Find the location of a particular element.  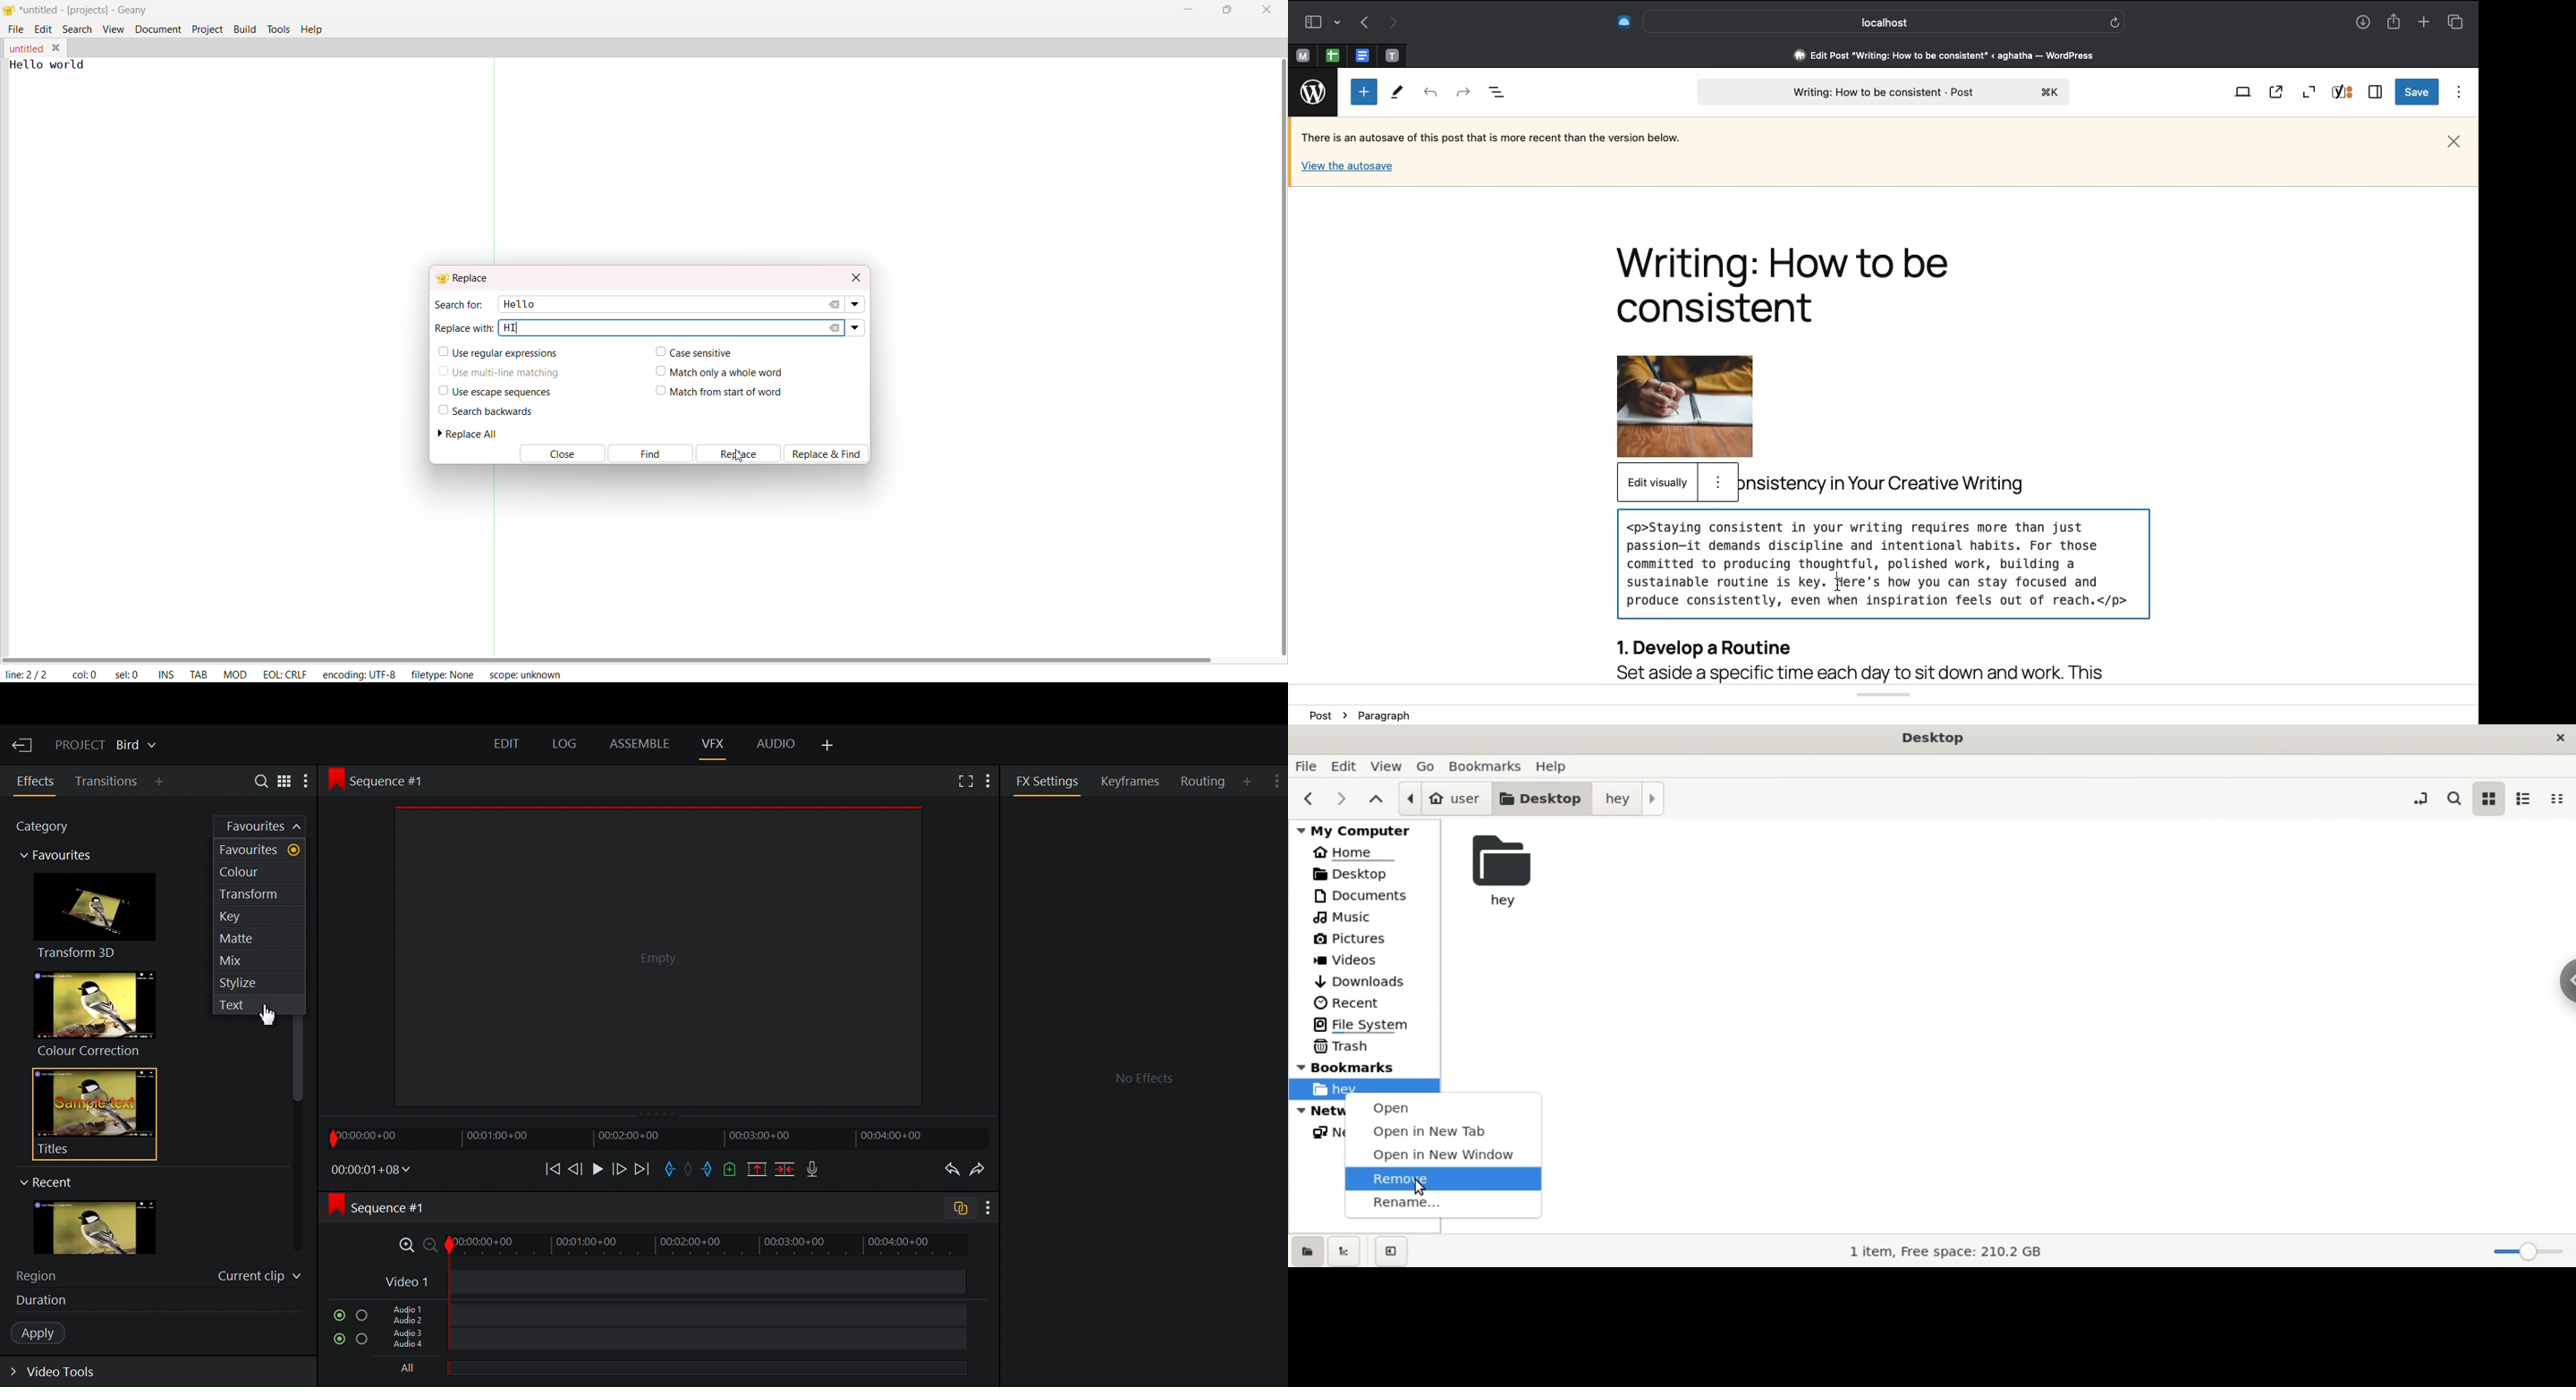

Add Panel is located at coordinates (1249, 781).